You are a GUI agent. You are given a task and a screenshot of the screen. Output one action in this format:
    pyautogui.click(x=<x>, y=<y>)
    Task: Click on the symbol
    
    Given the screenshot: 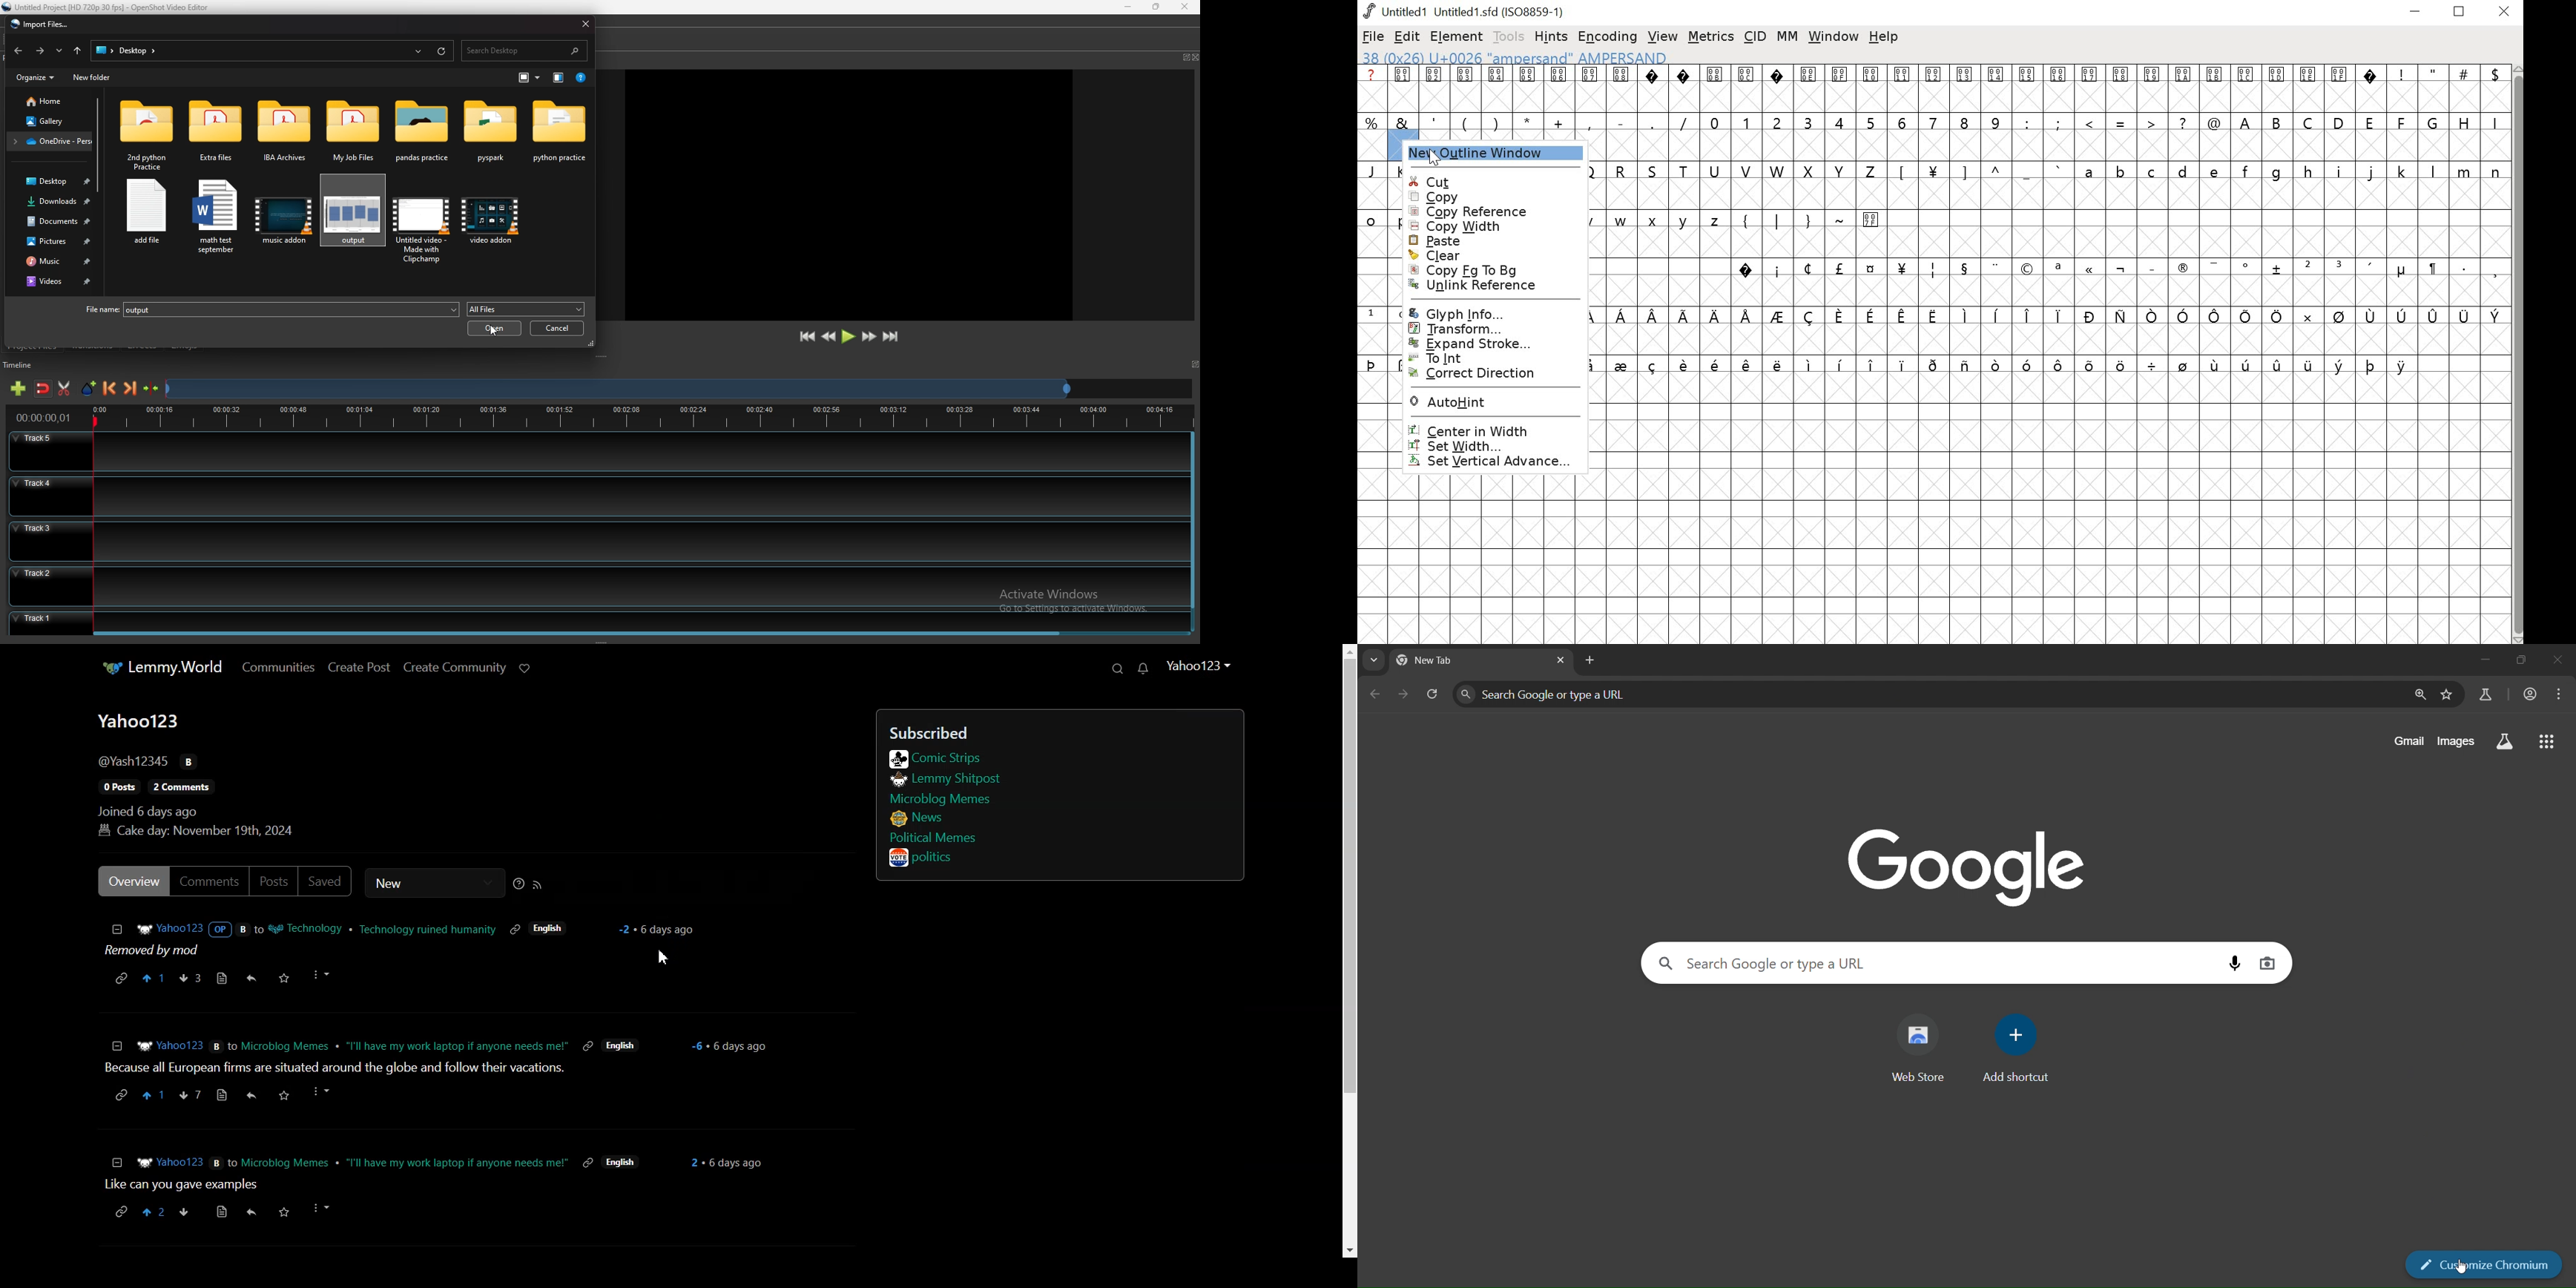 What is the action you would take?
    pyautogui.click(x=2122, y=316)
    